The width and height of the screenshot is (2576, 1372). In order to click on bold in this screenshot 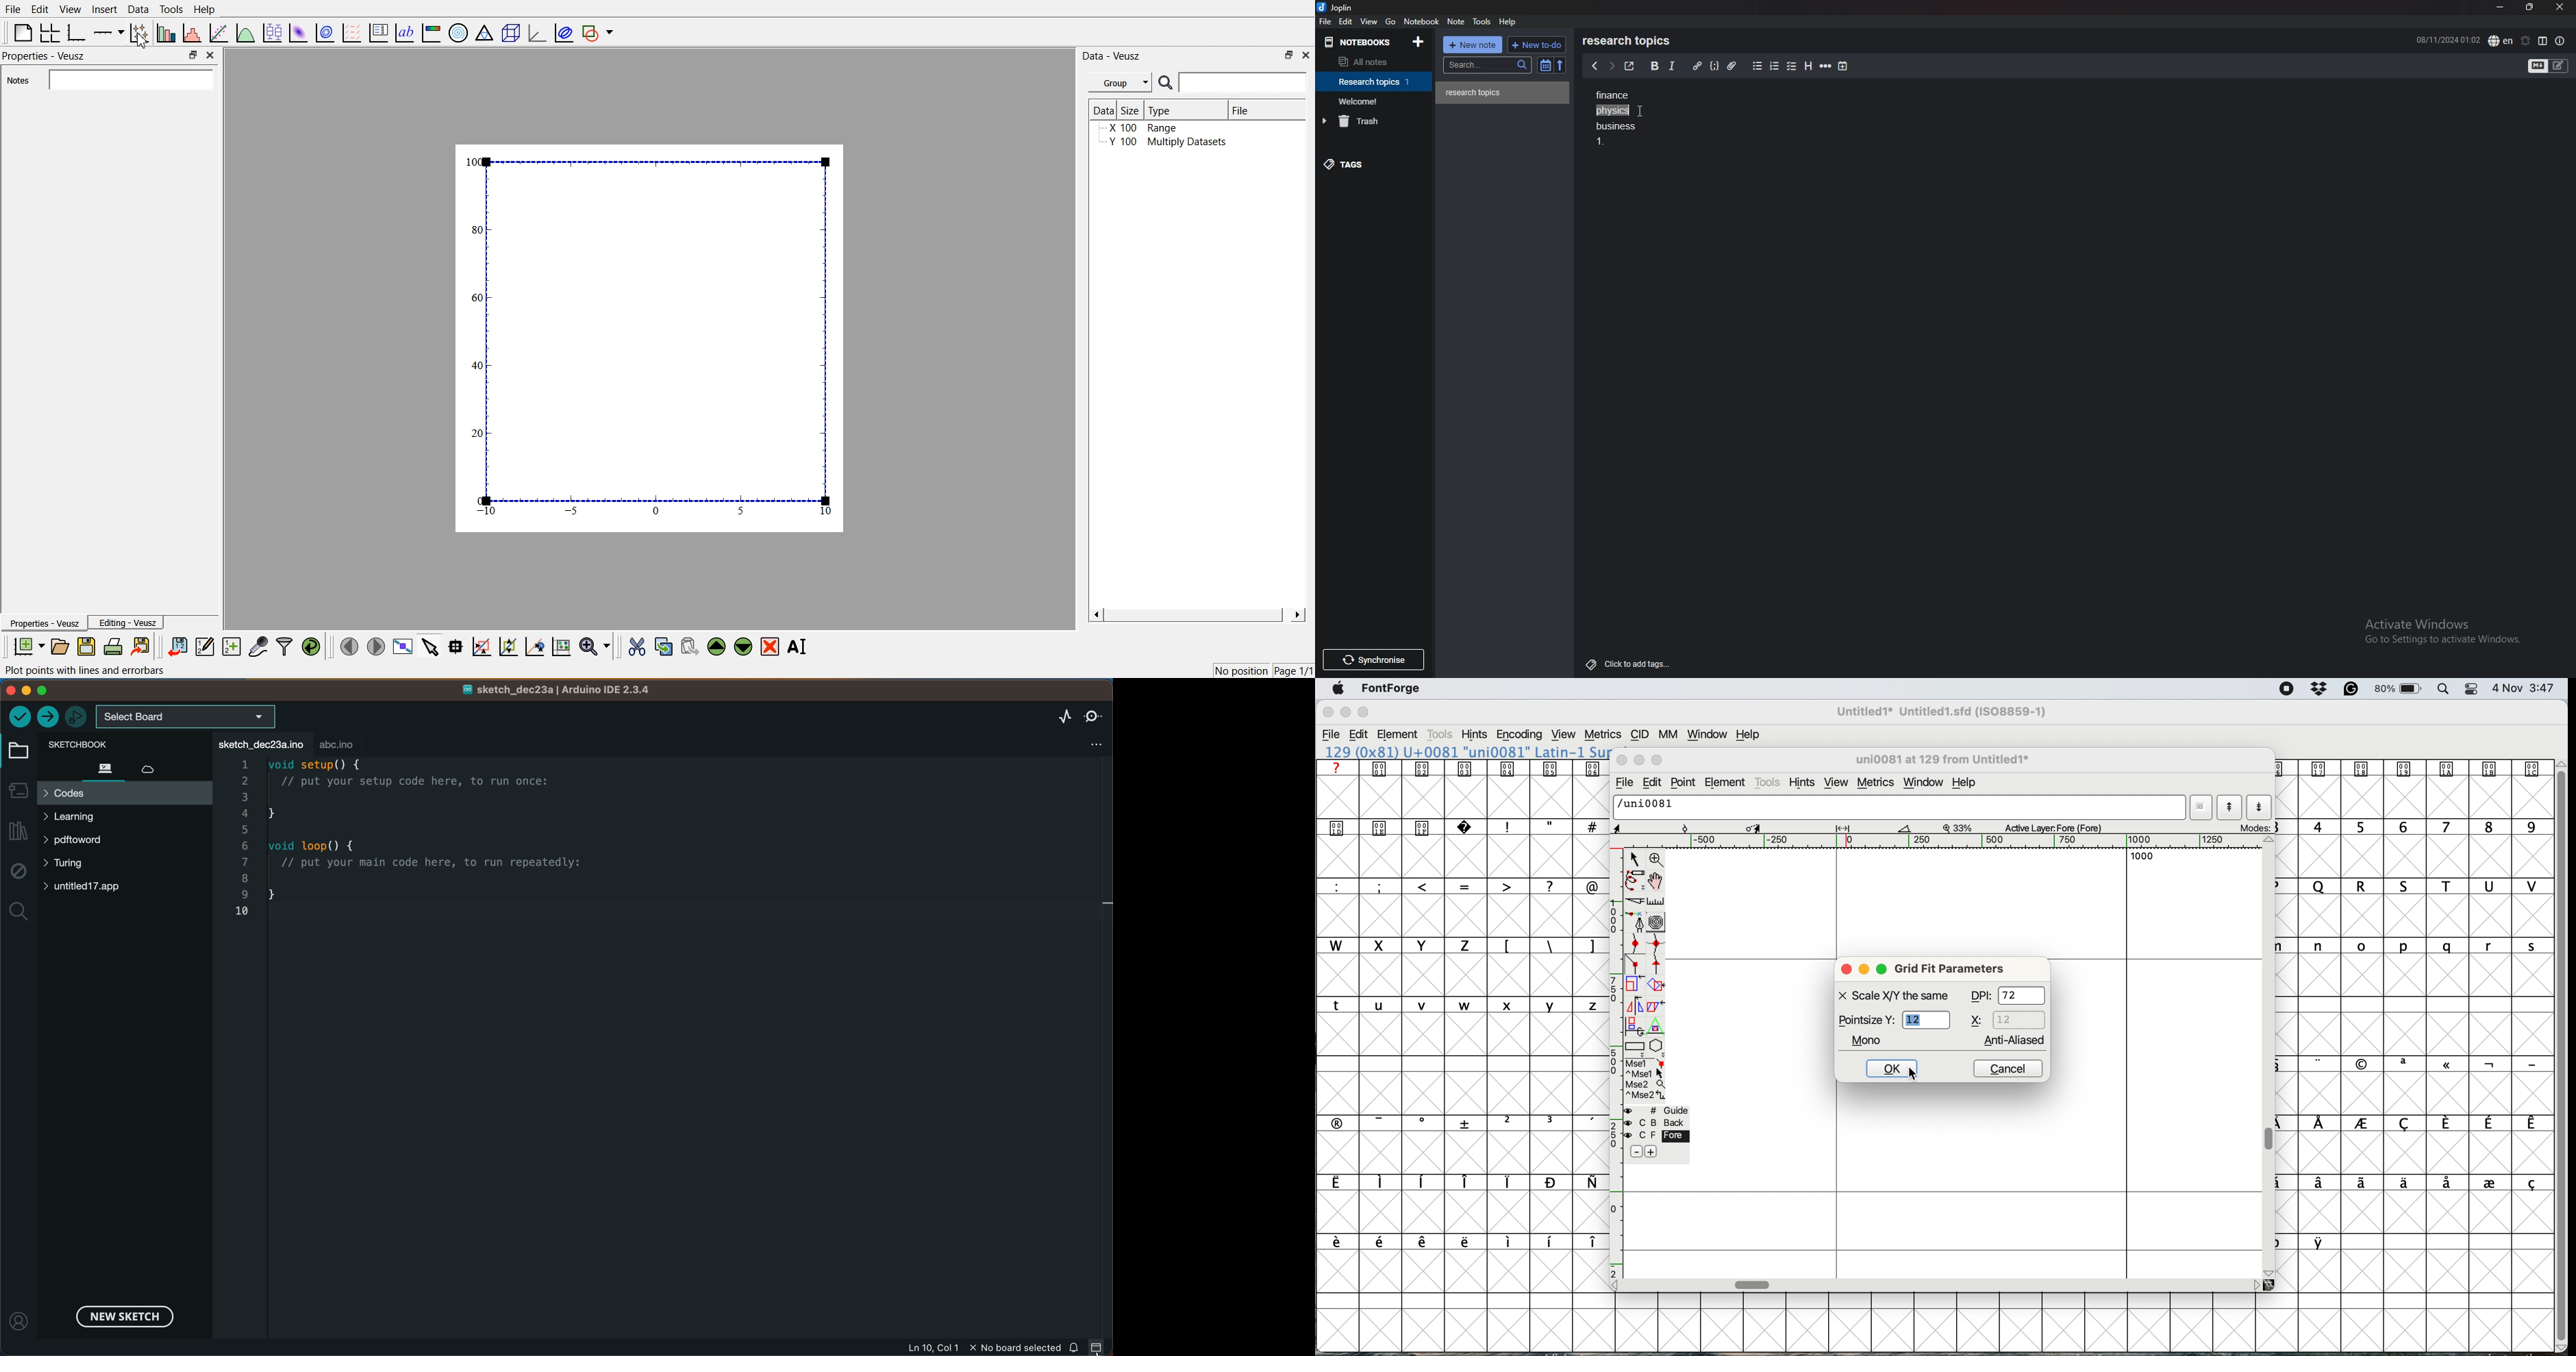, I will do `click(1653, 66)`.